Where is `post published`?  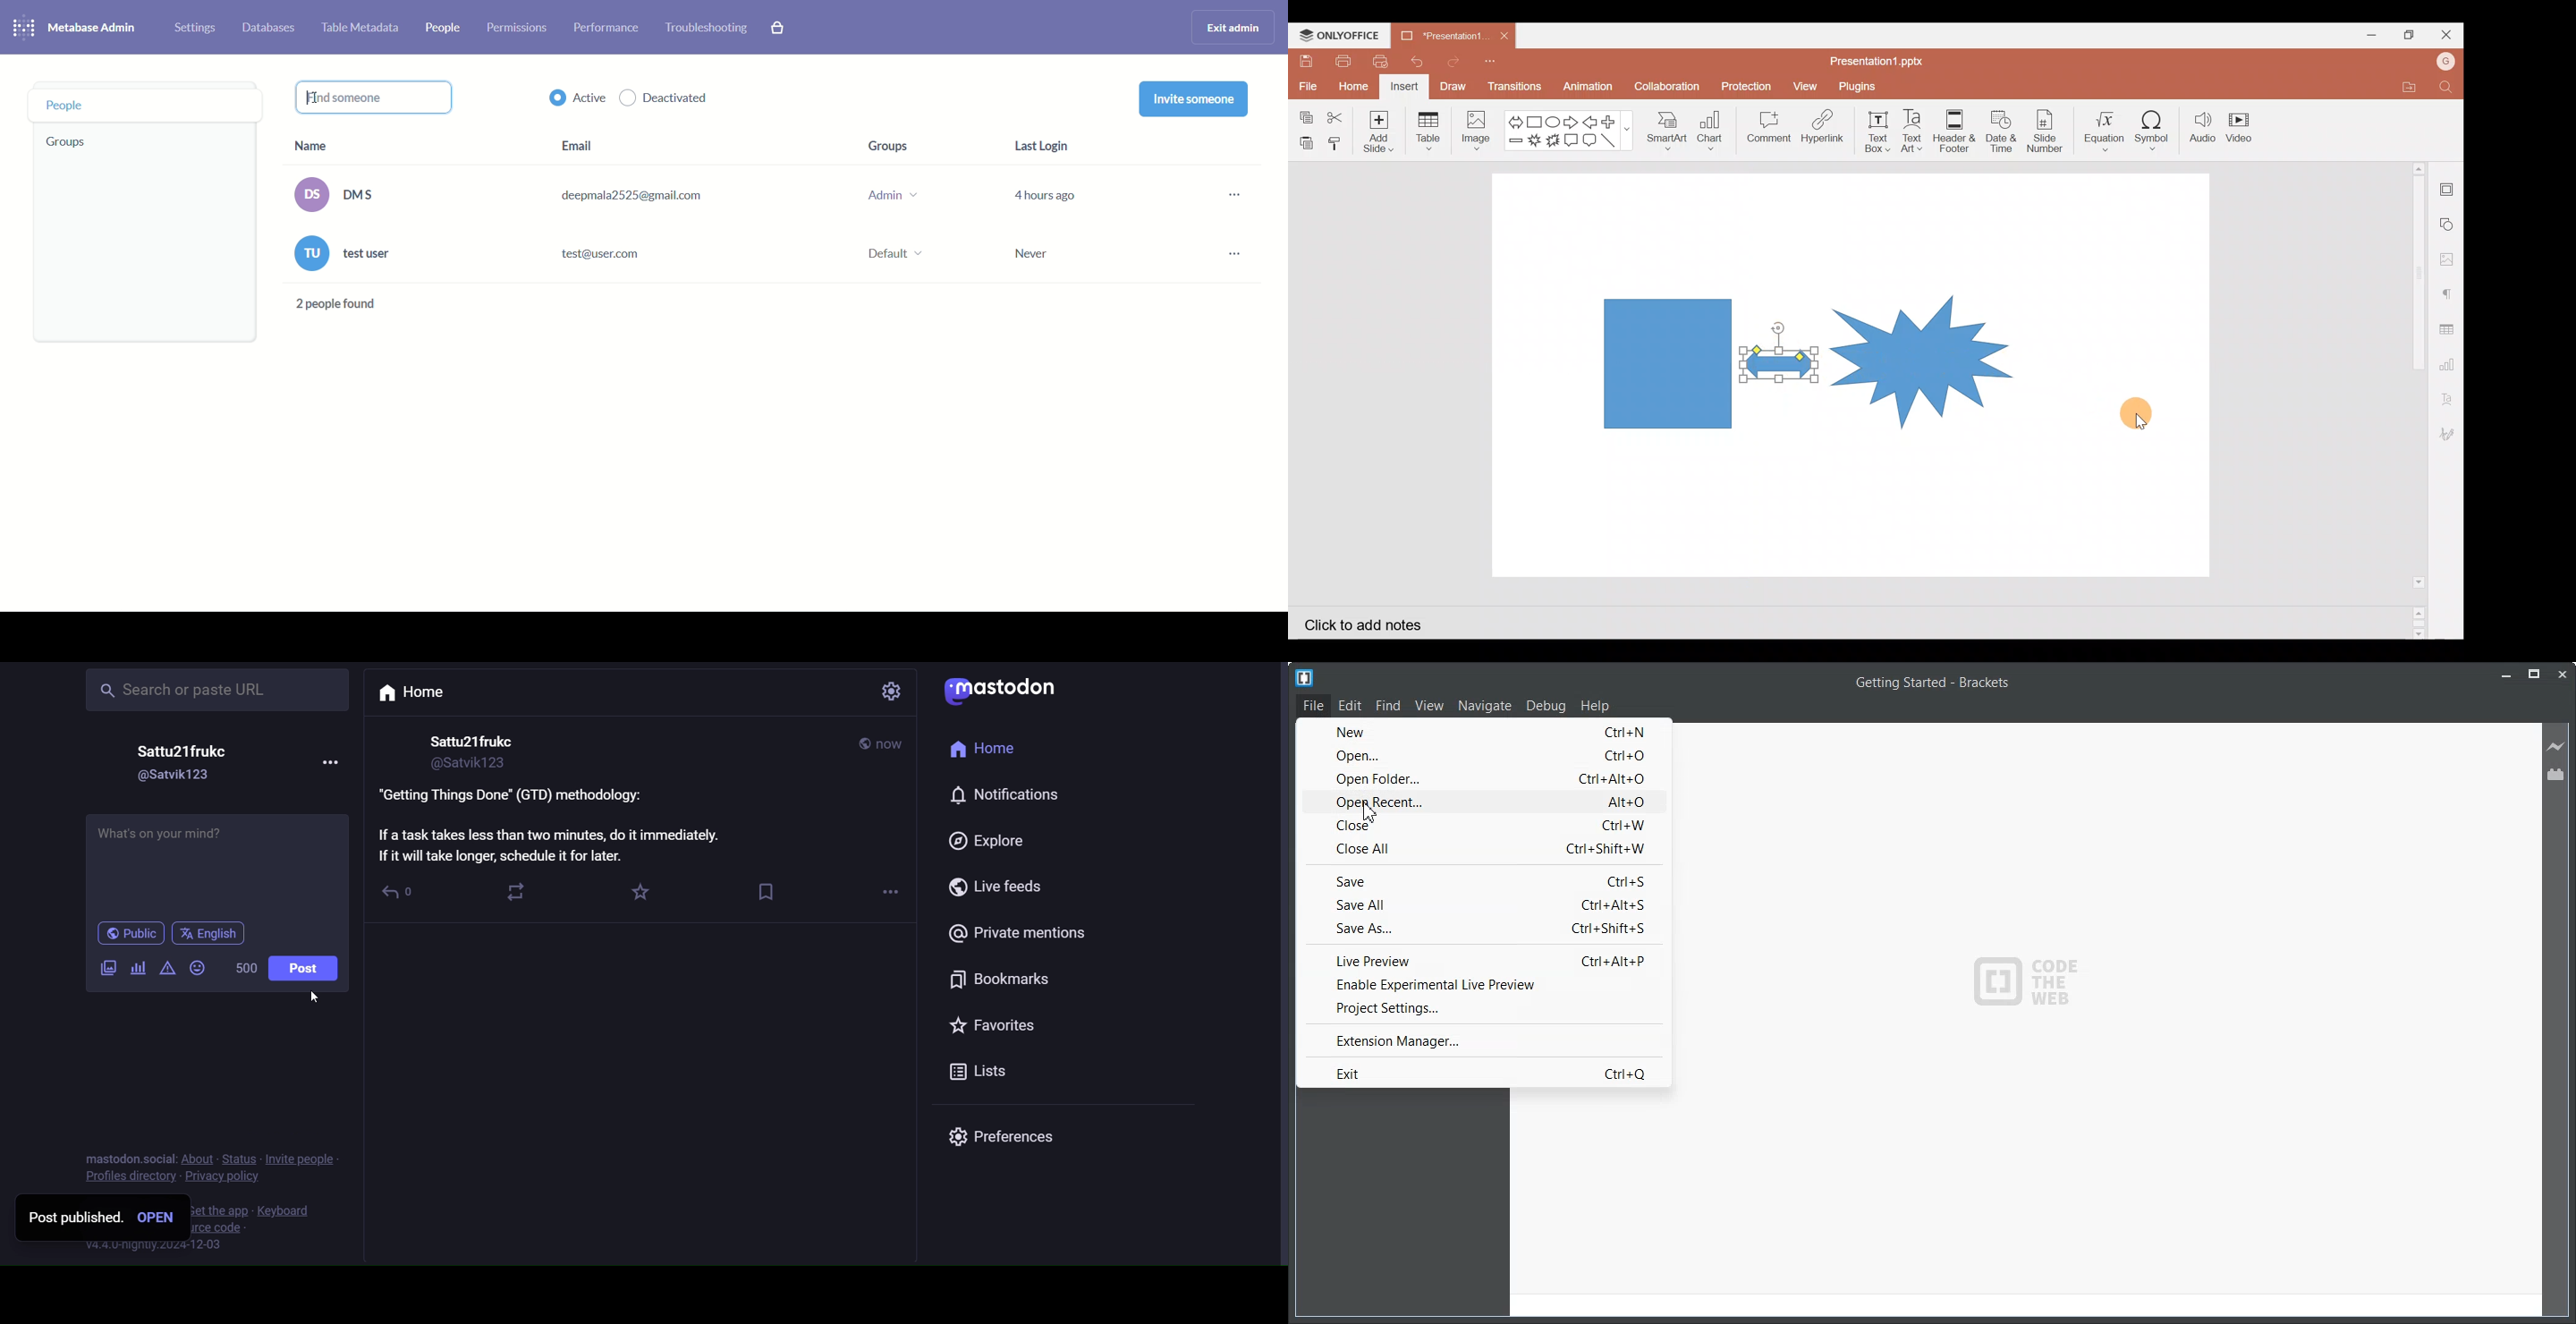 post published is located at coordinates (68, 1217).